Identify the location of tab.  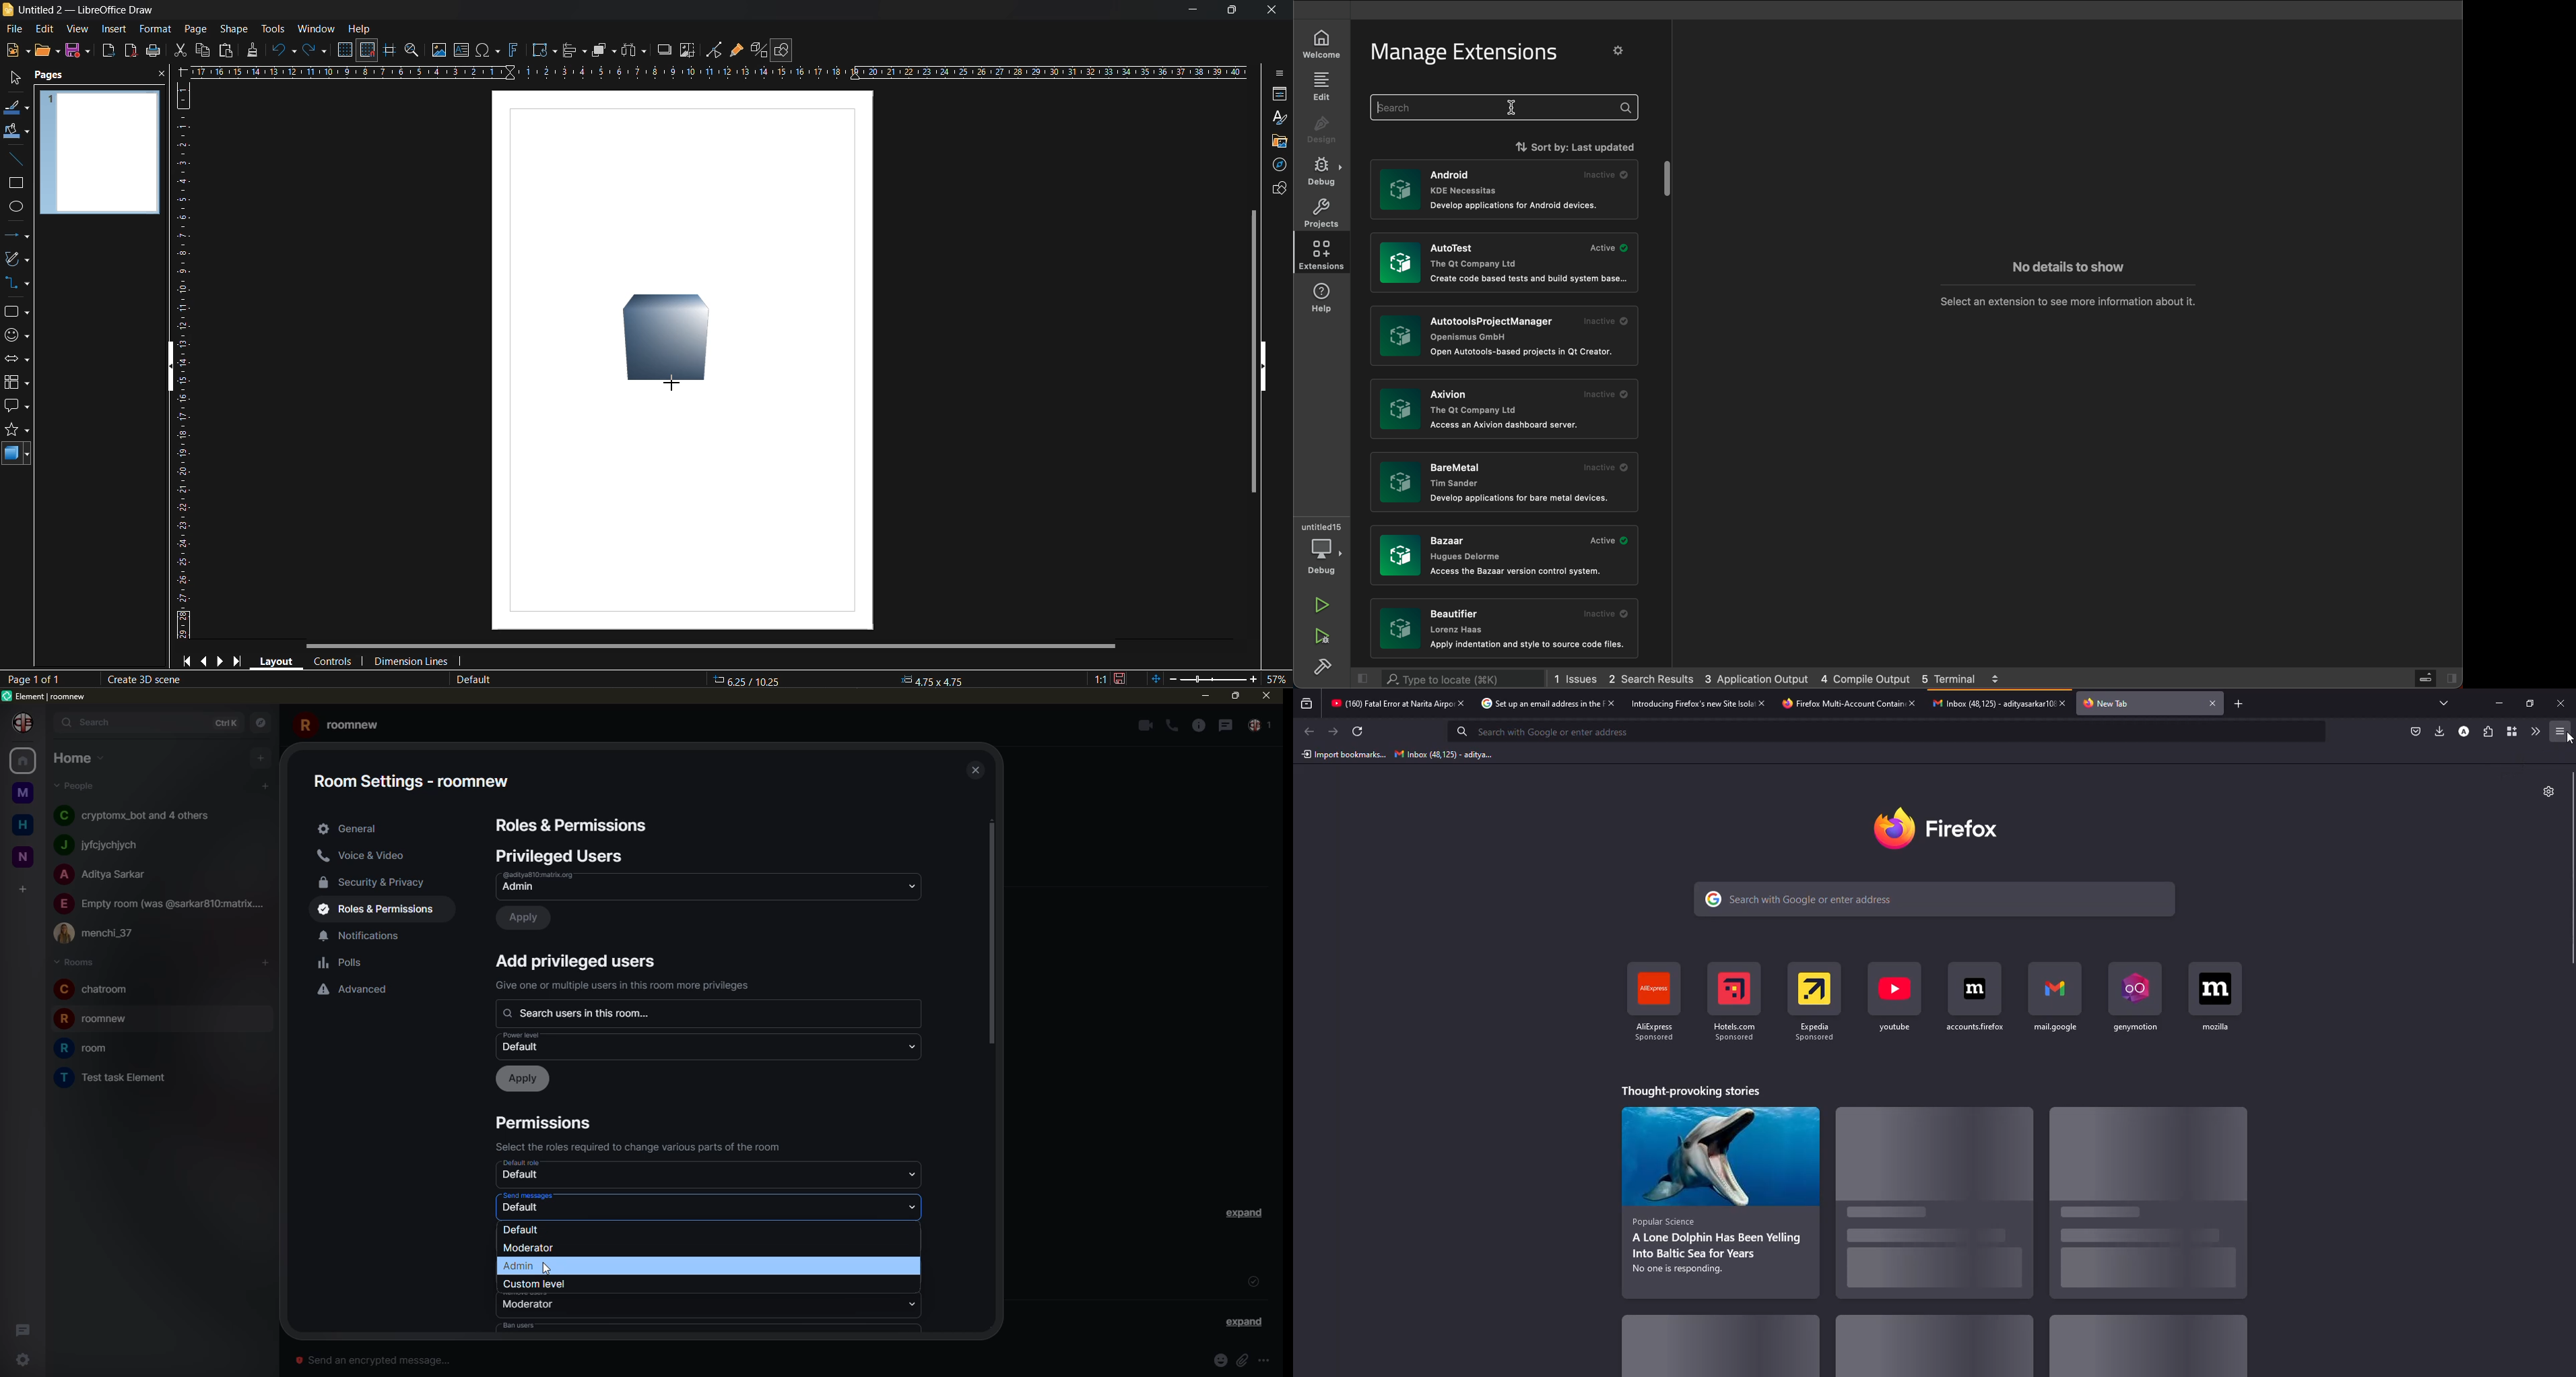
(1840, 703).